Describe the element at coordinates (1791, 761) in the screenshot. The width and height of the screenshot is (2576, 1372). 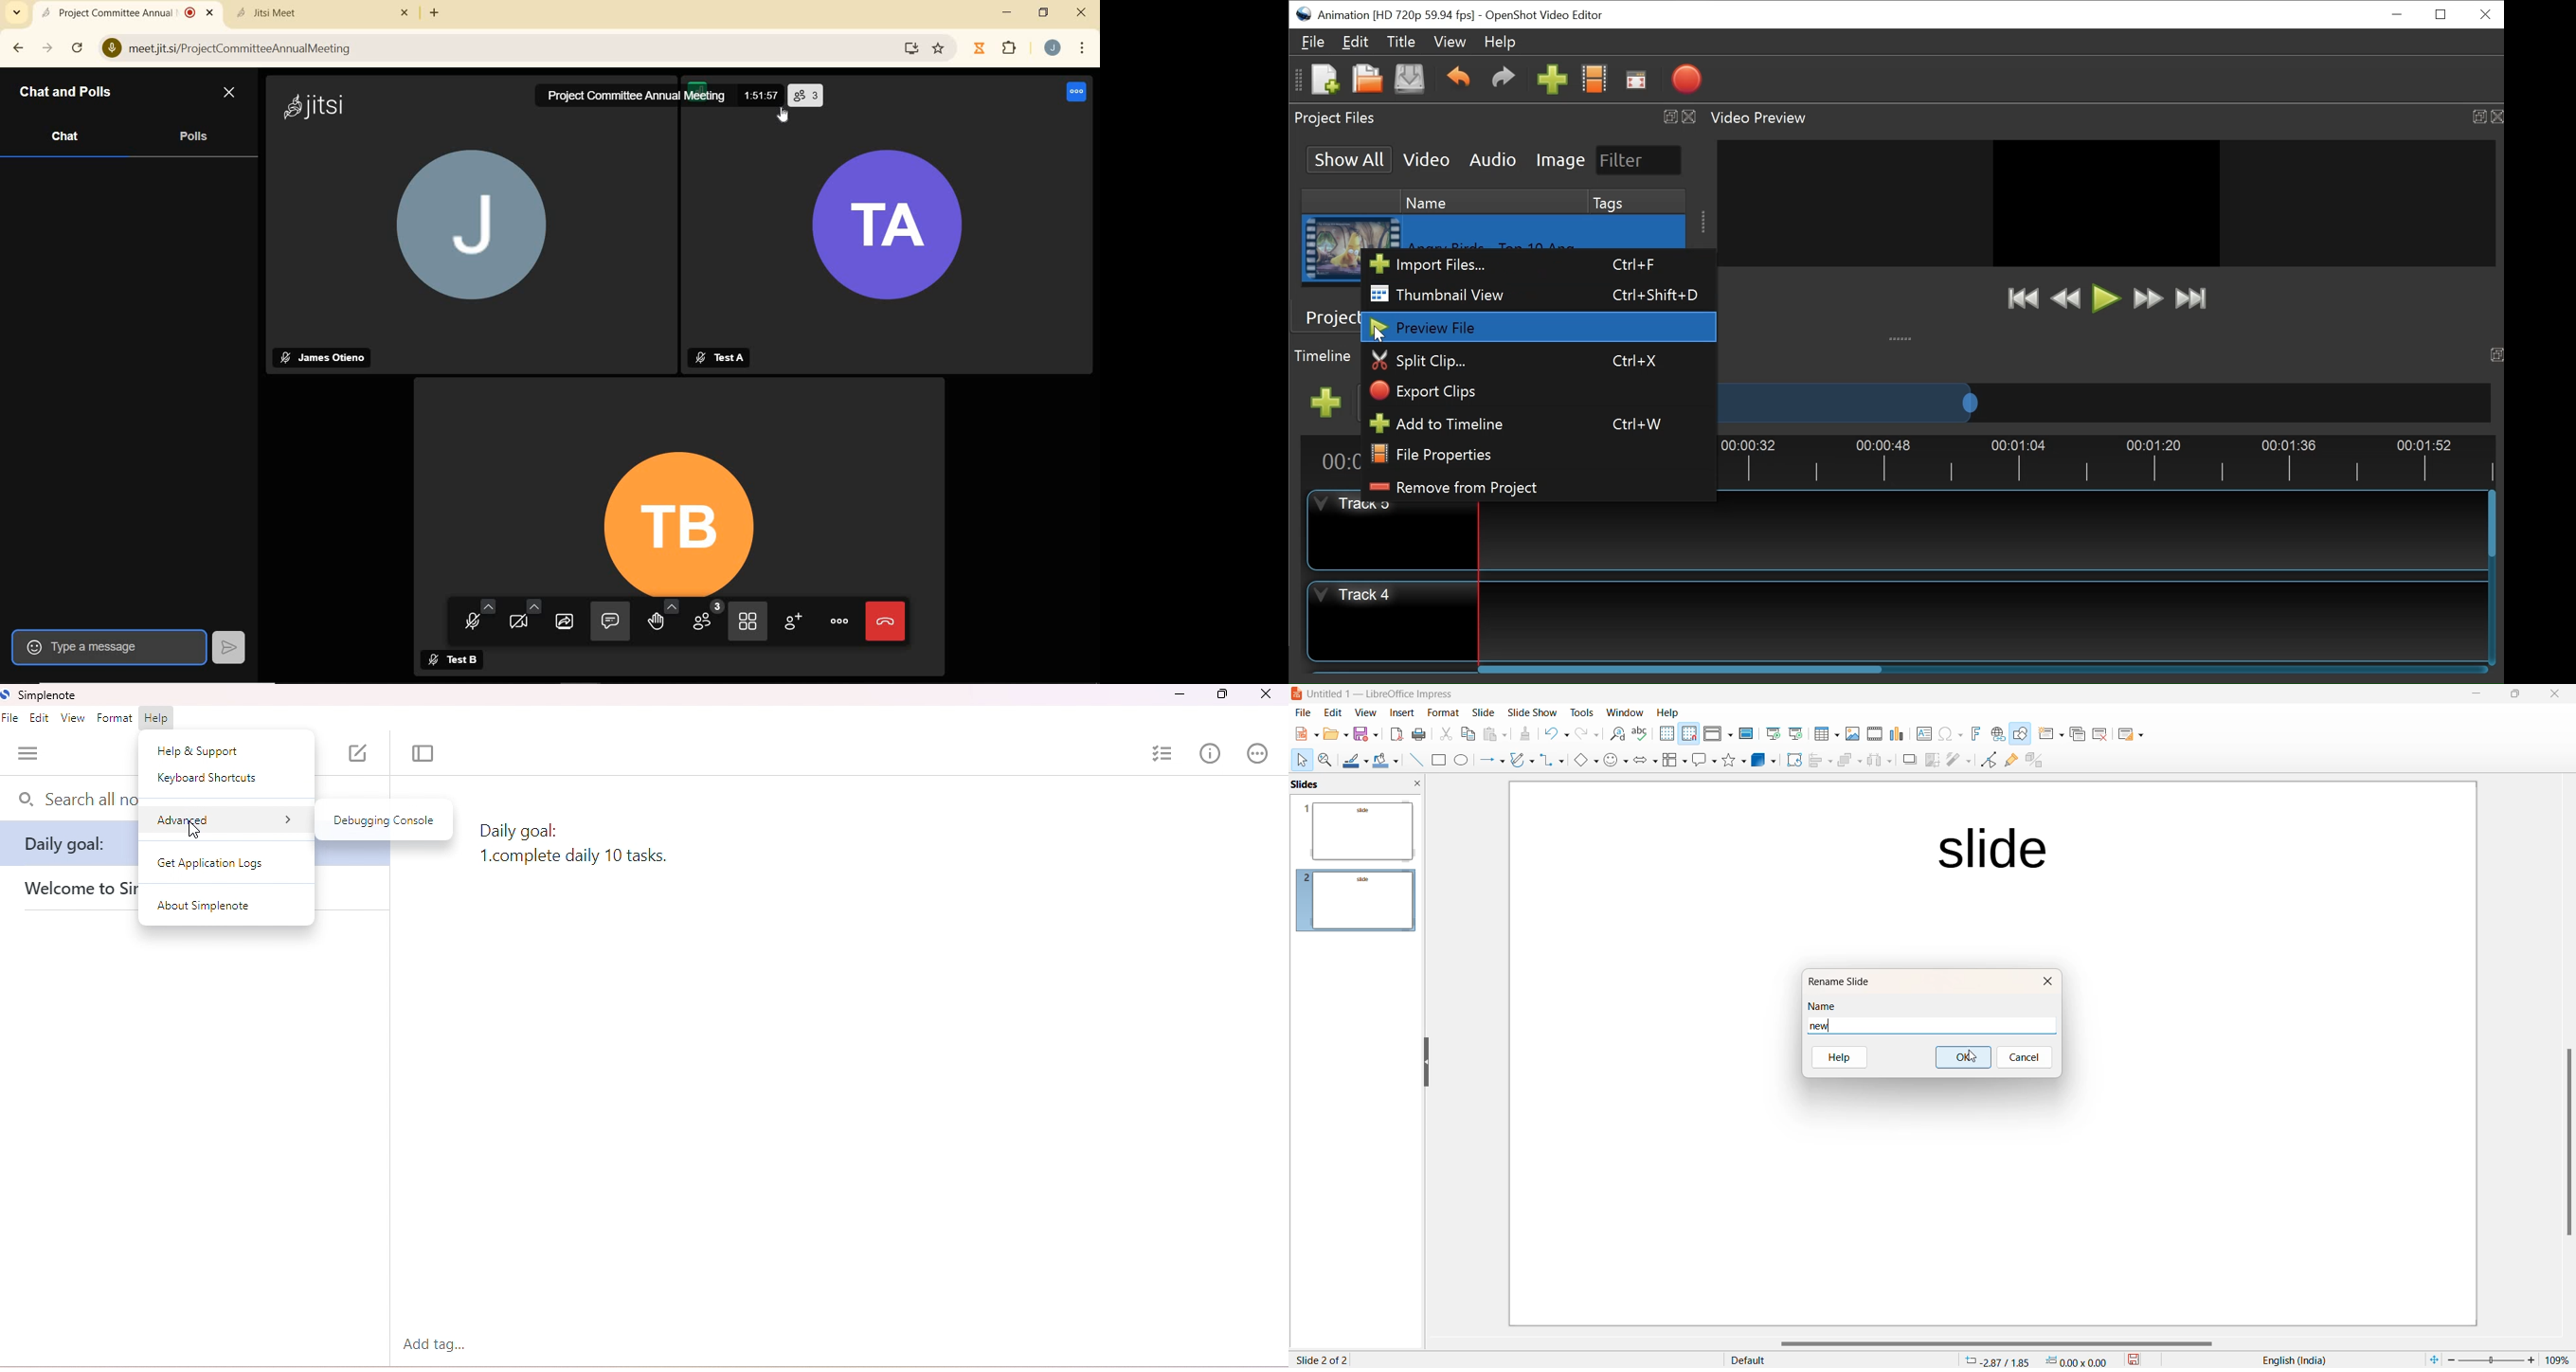
I see `Rotate` at that location.